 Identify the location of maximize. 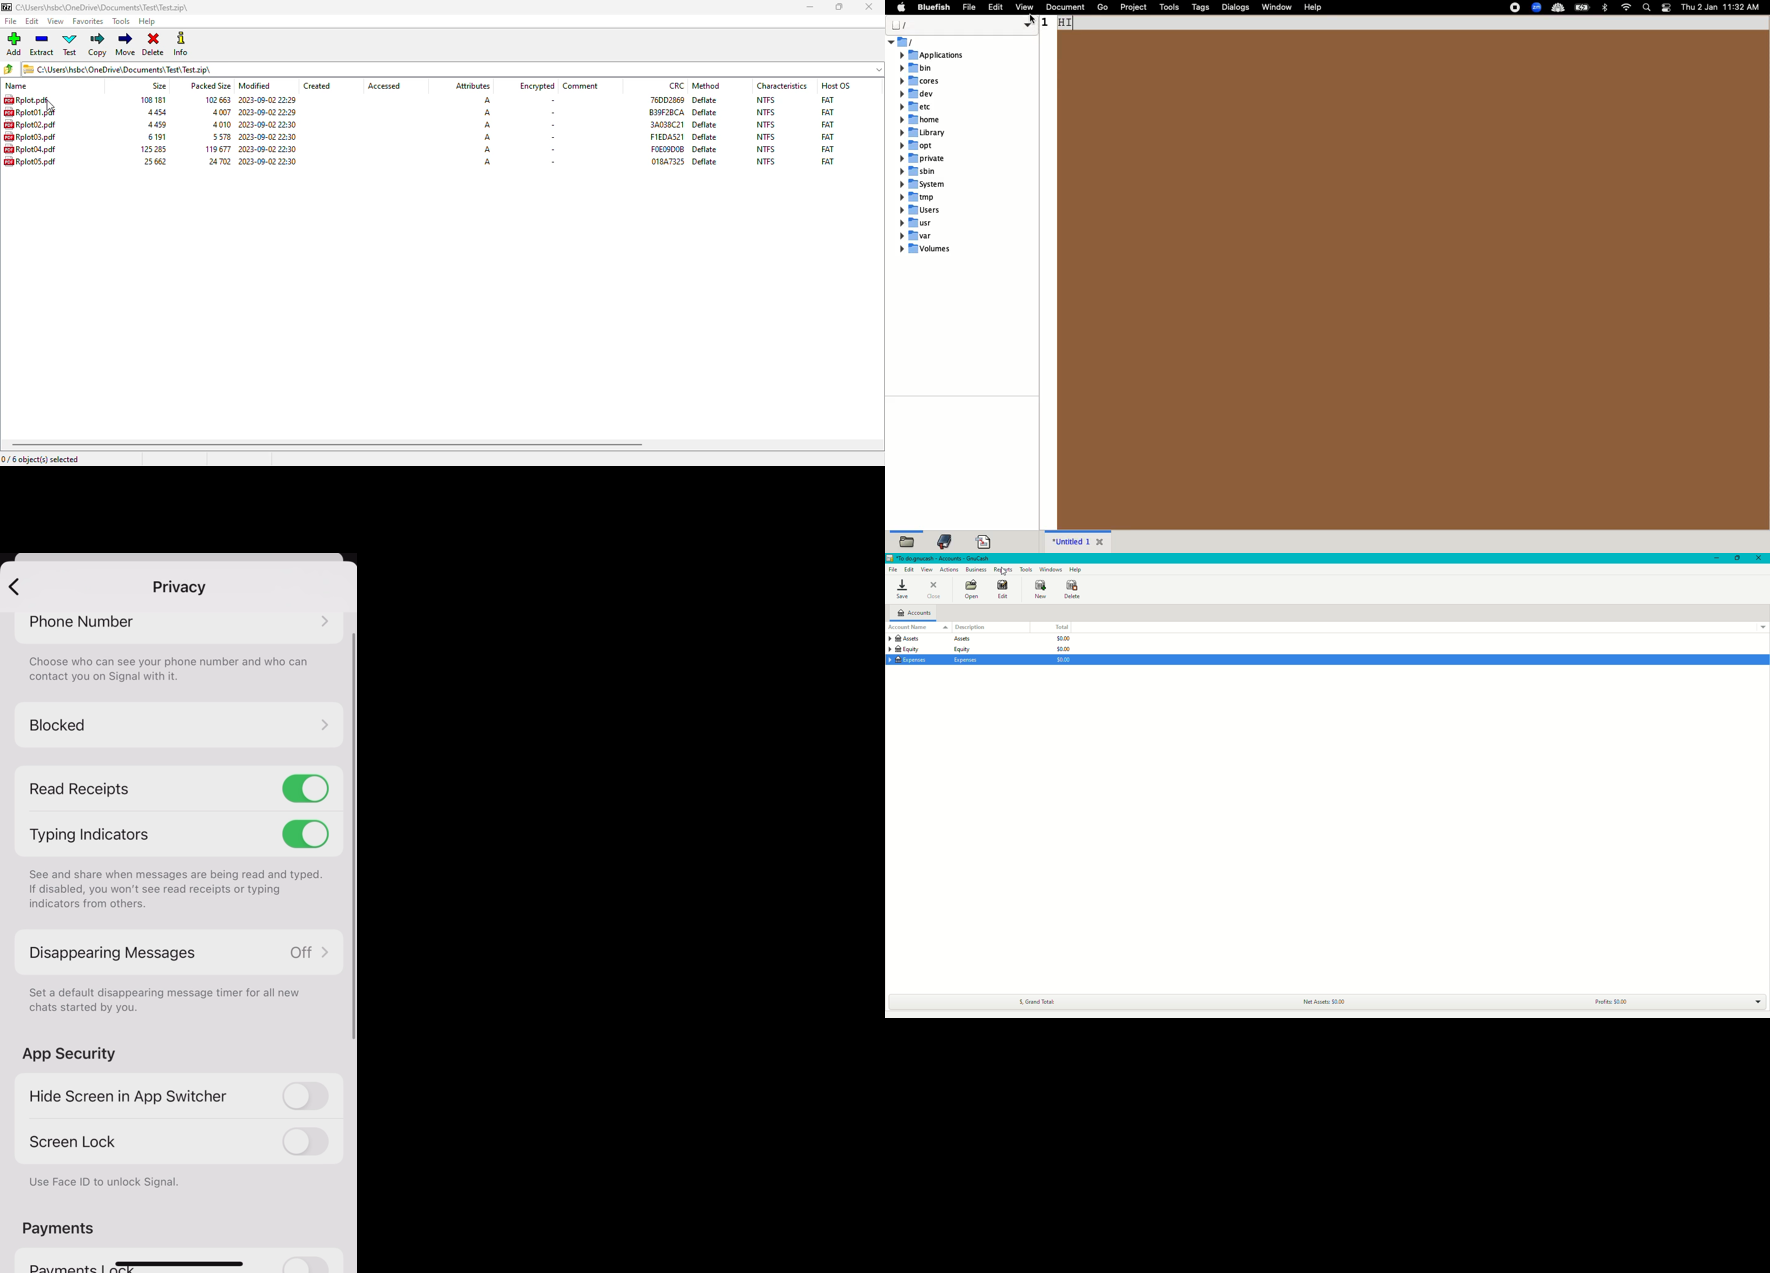
(839, 7).